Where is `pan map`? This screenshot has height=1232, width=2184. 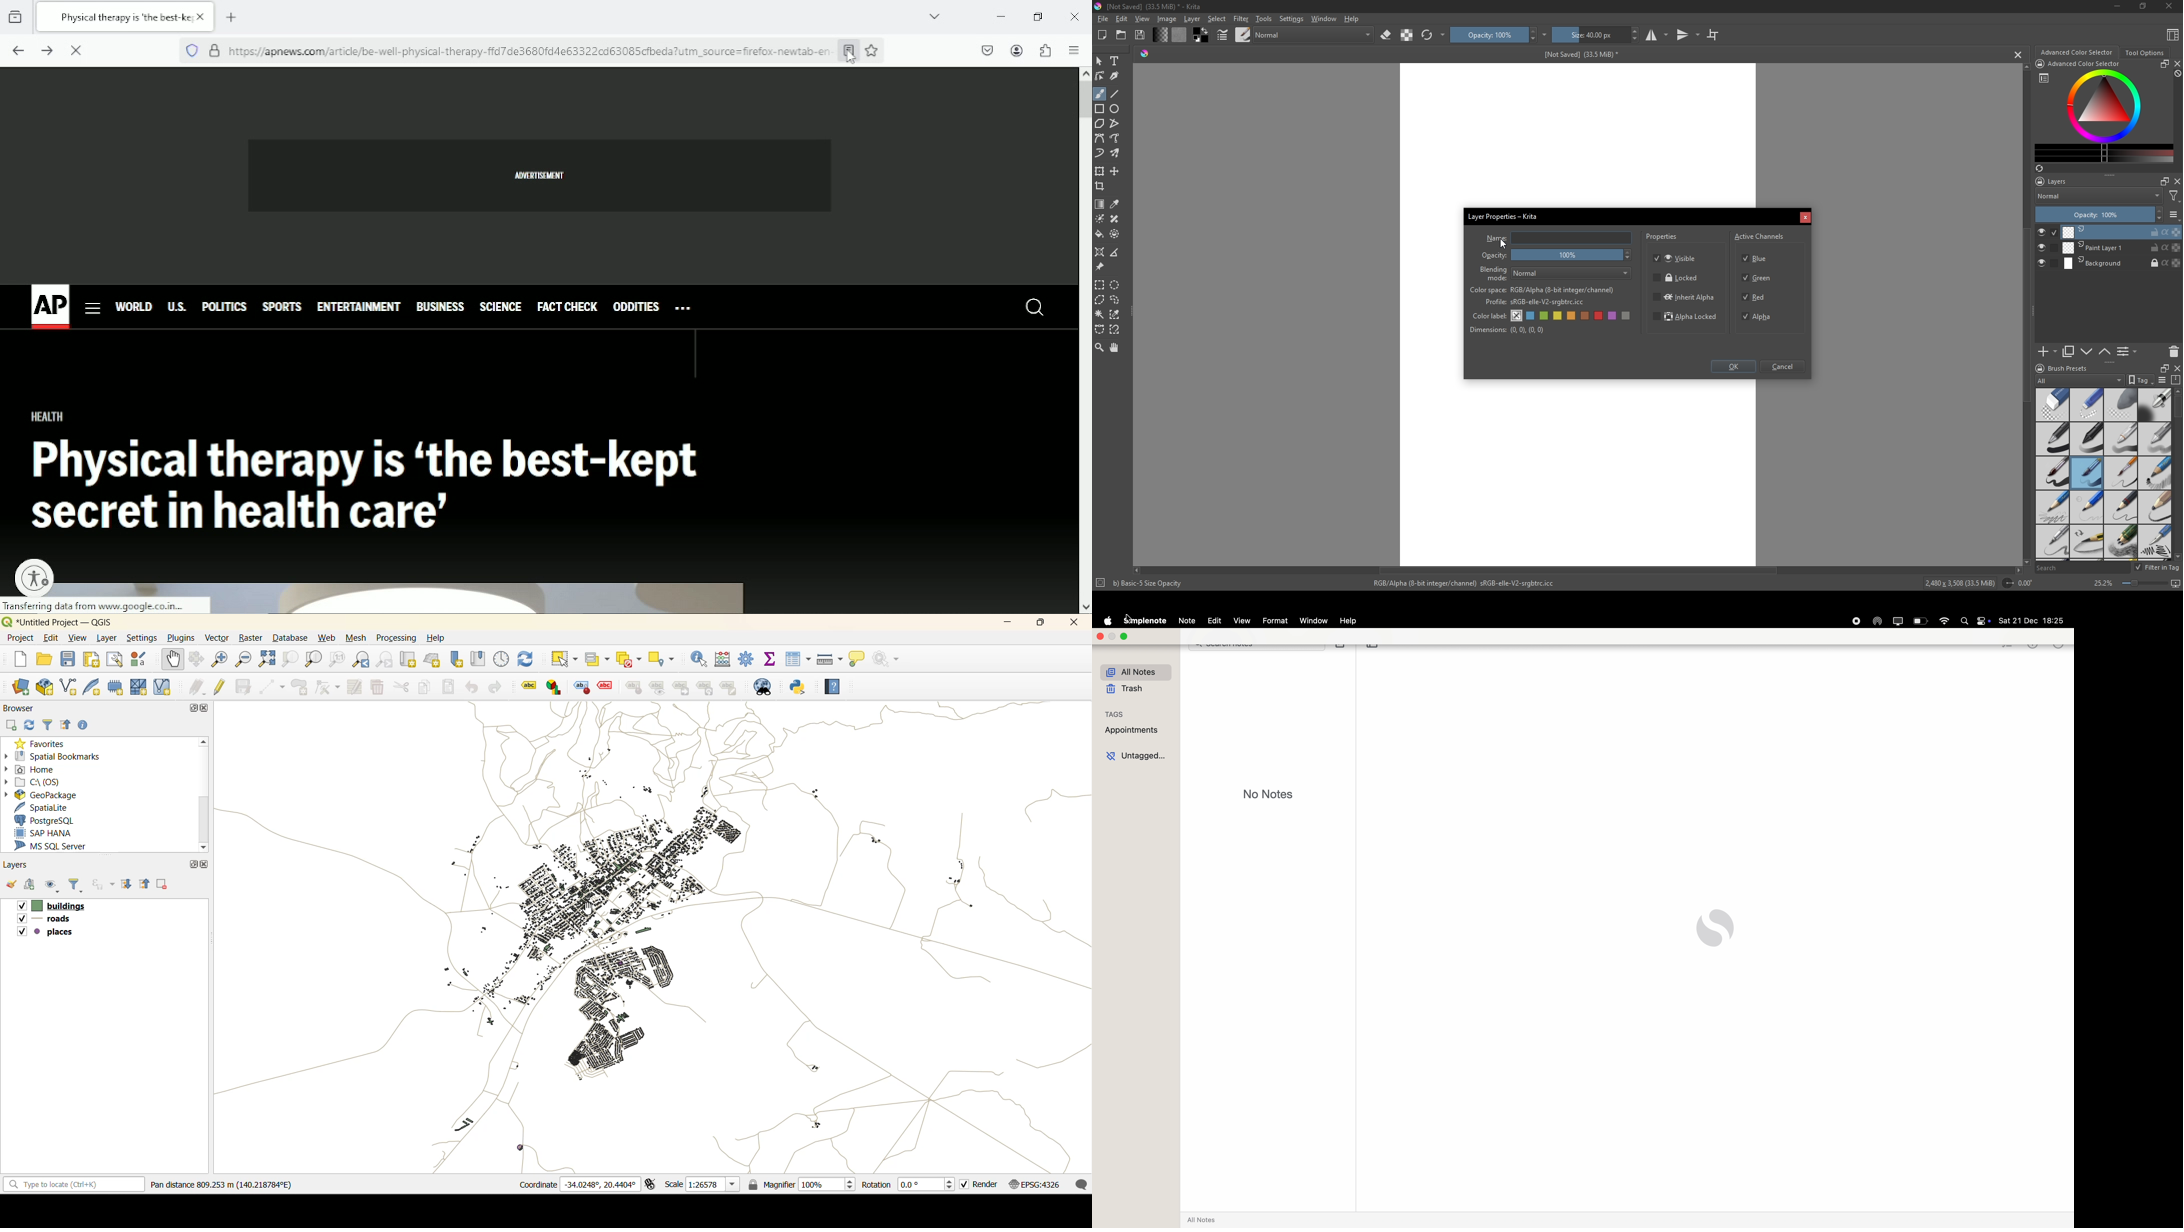 pan map is located at coordinates (170, 658).